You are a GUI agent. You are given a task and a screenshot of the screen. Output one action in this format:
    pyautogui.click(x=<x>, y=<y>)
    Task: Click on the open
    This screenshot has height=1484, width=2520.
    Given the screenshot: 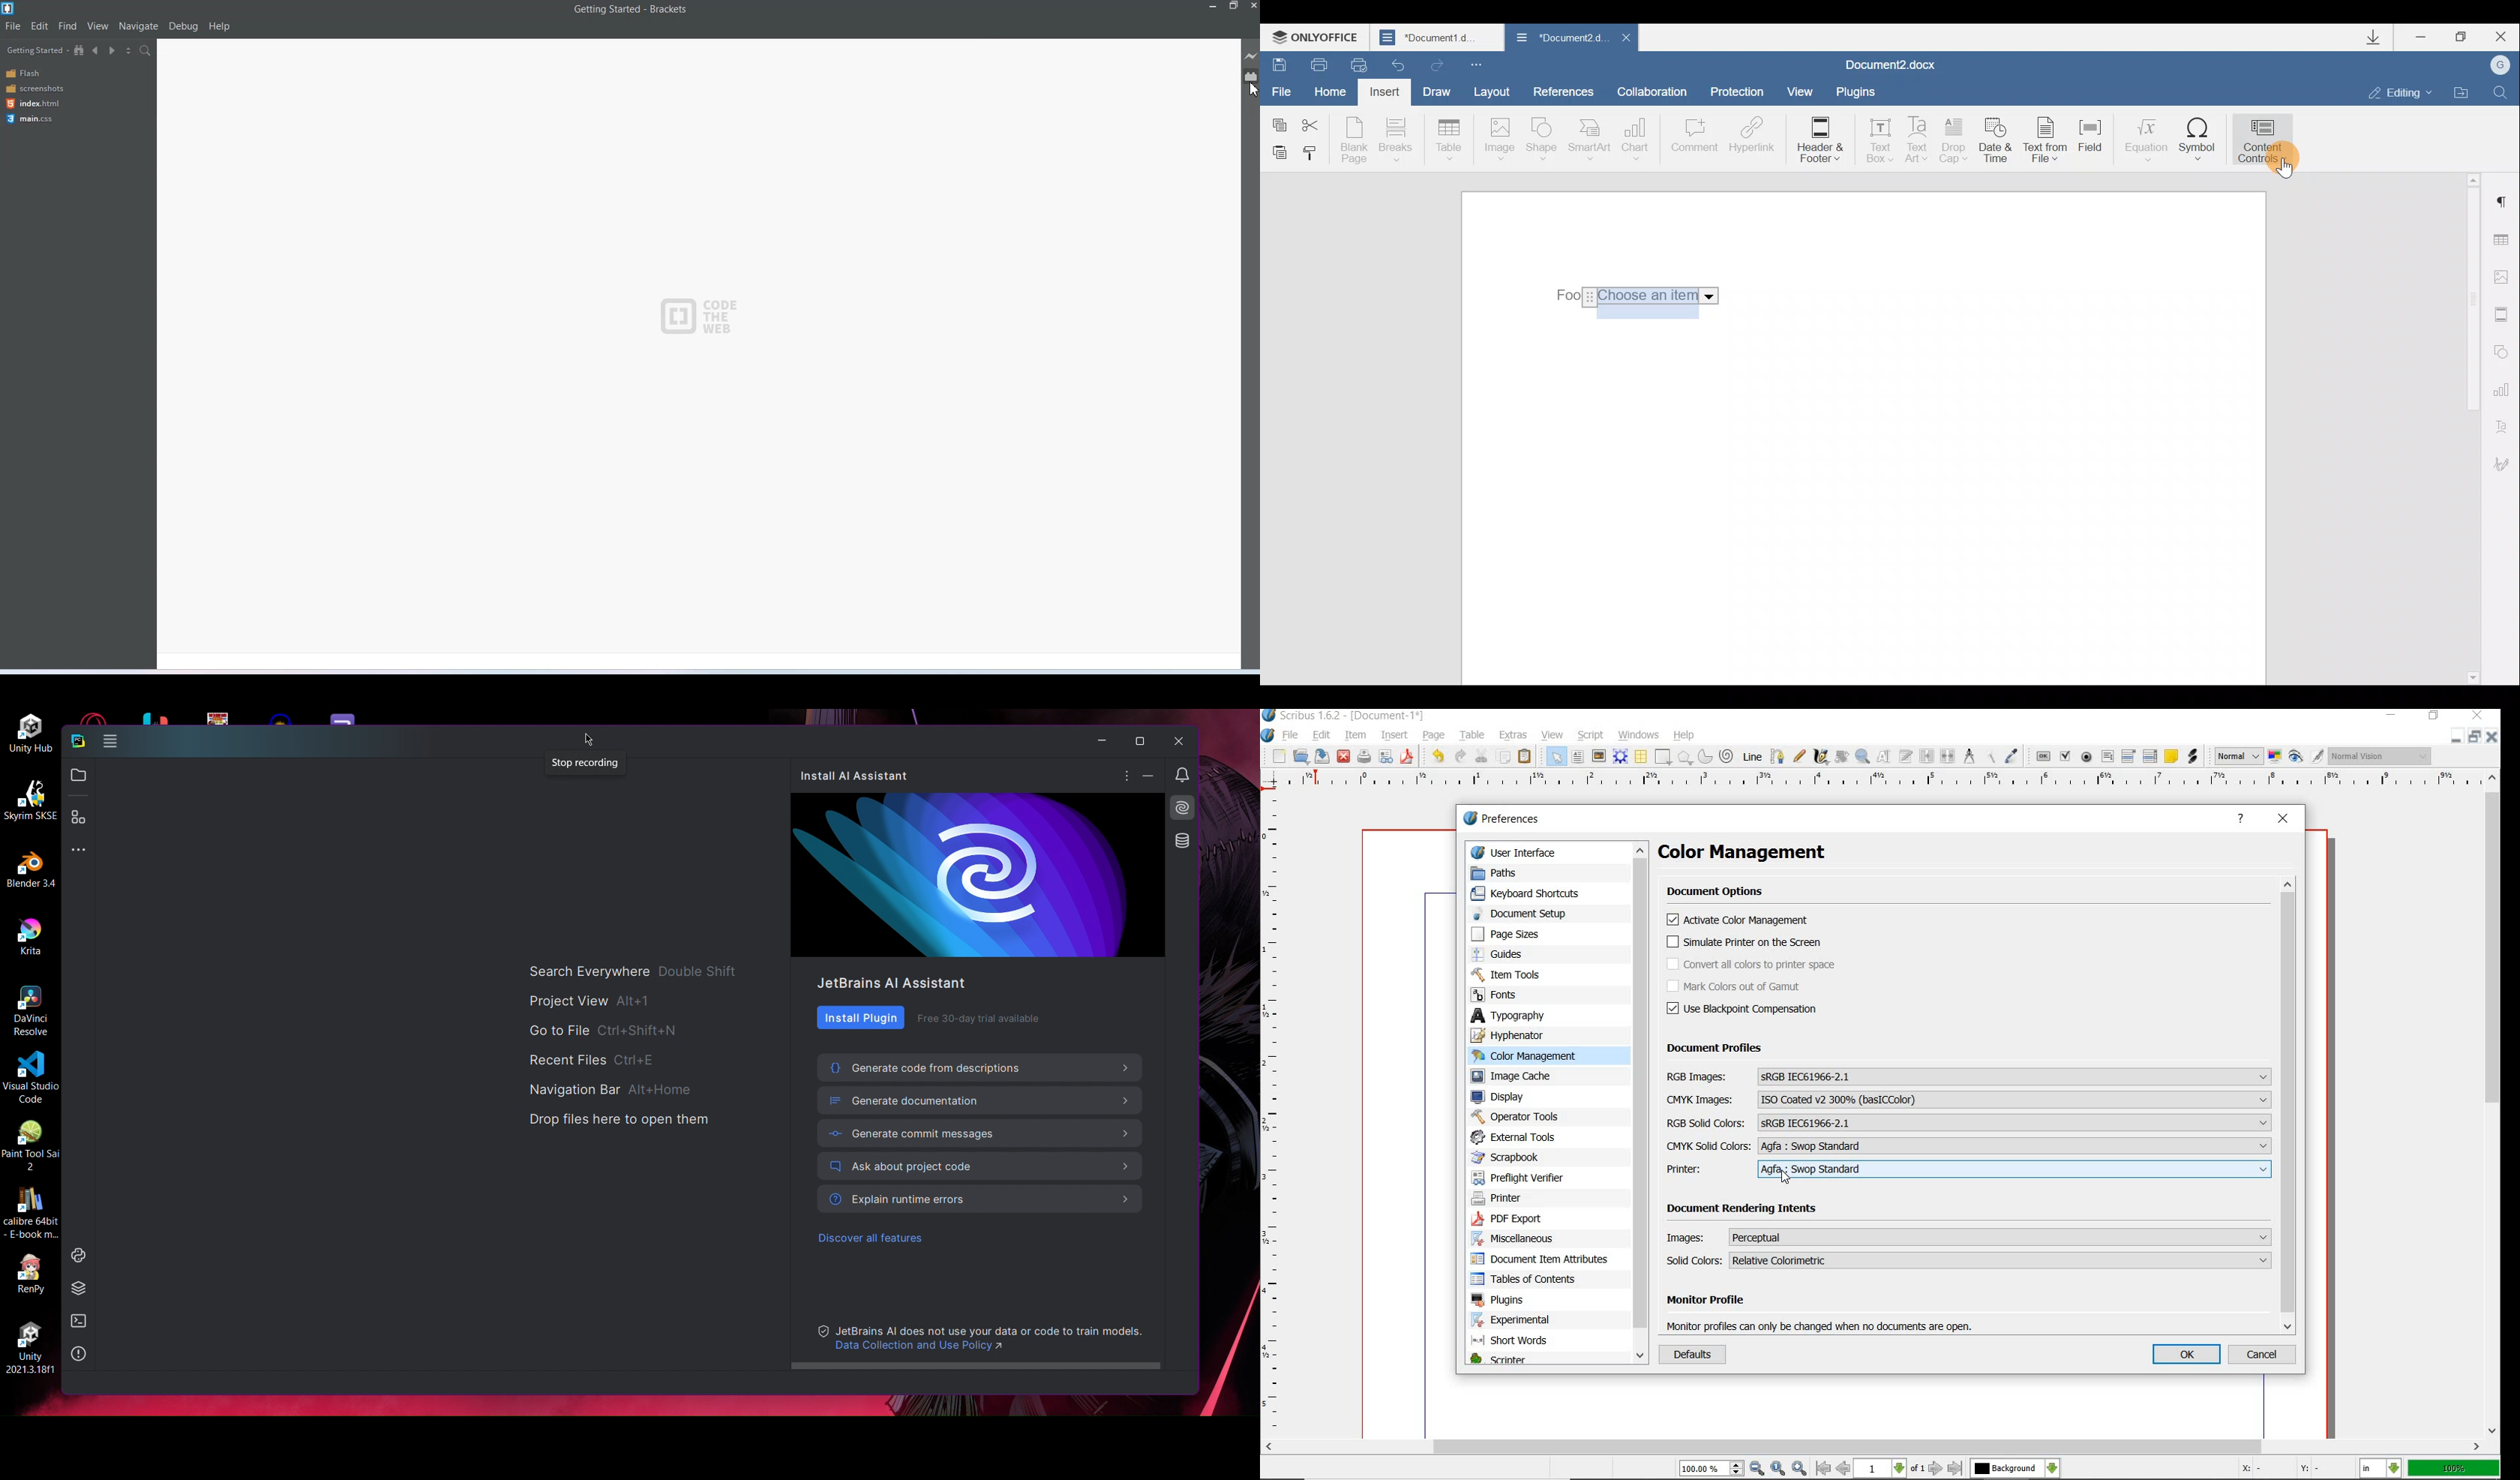 What is the action you would take?
    pyautogui.click(x=1301, y=758)
    